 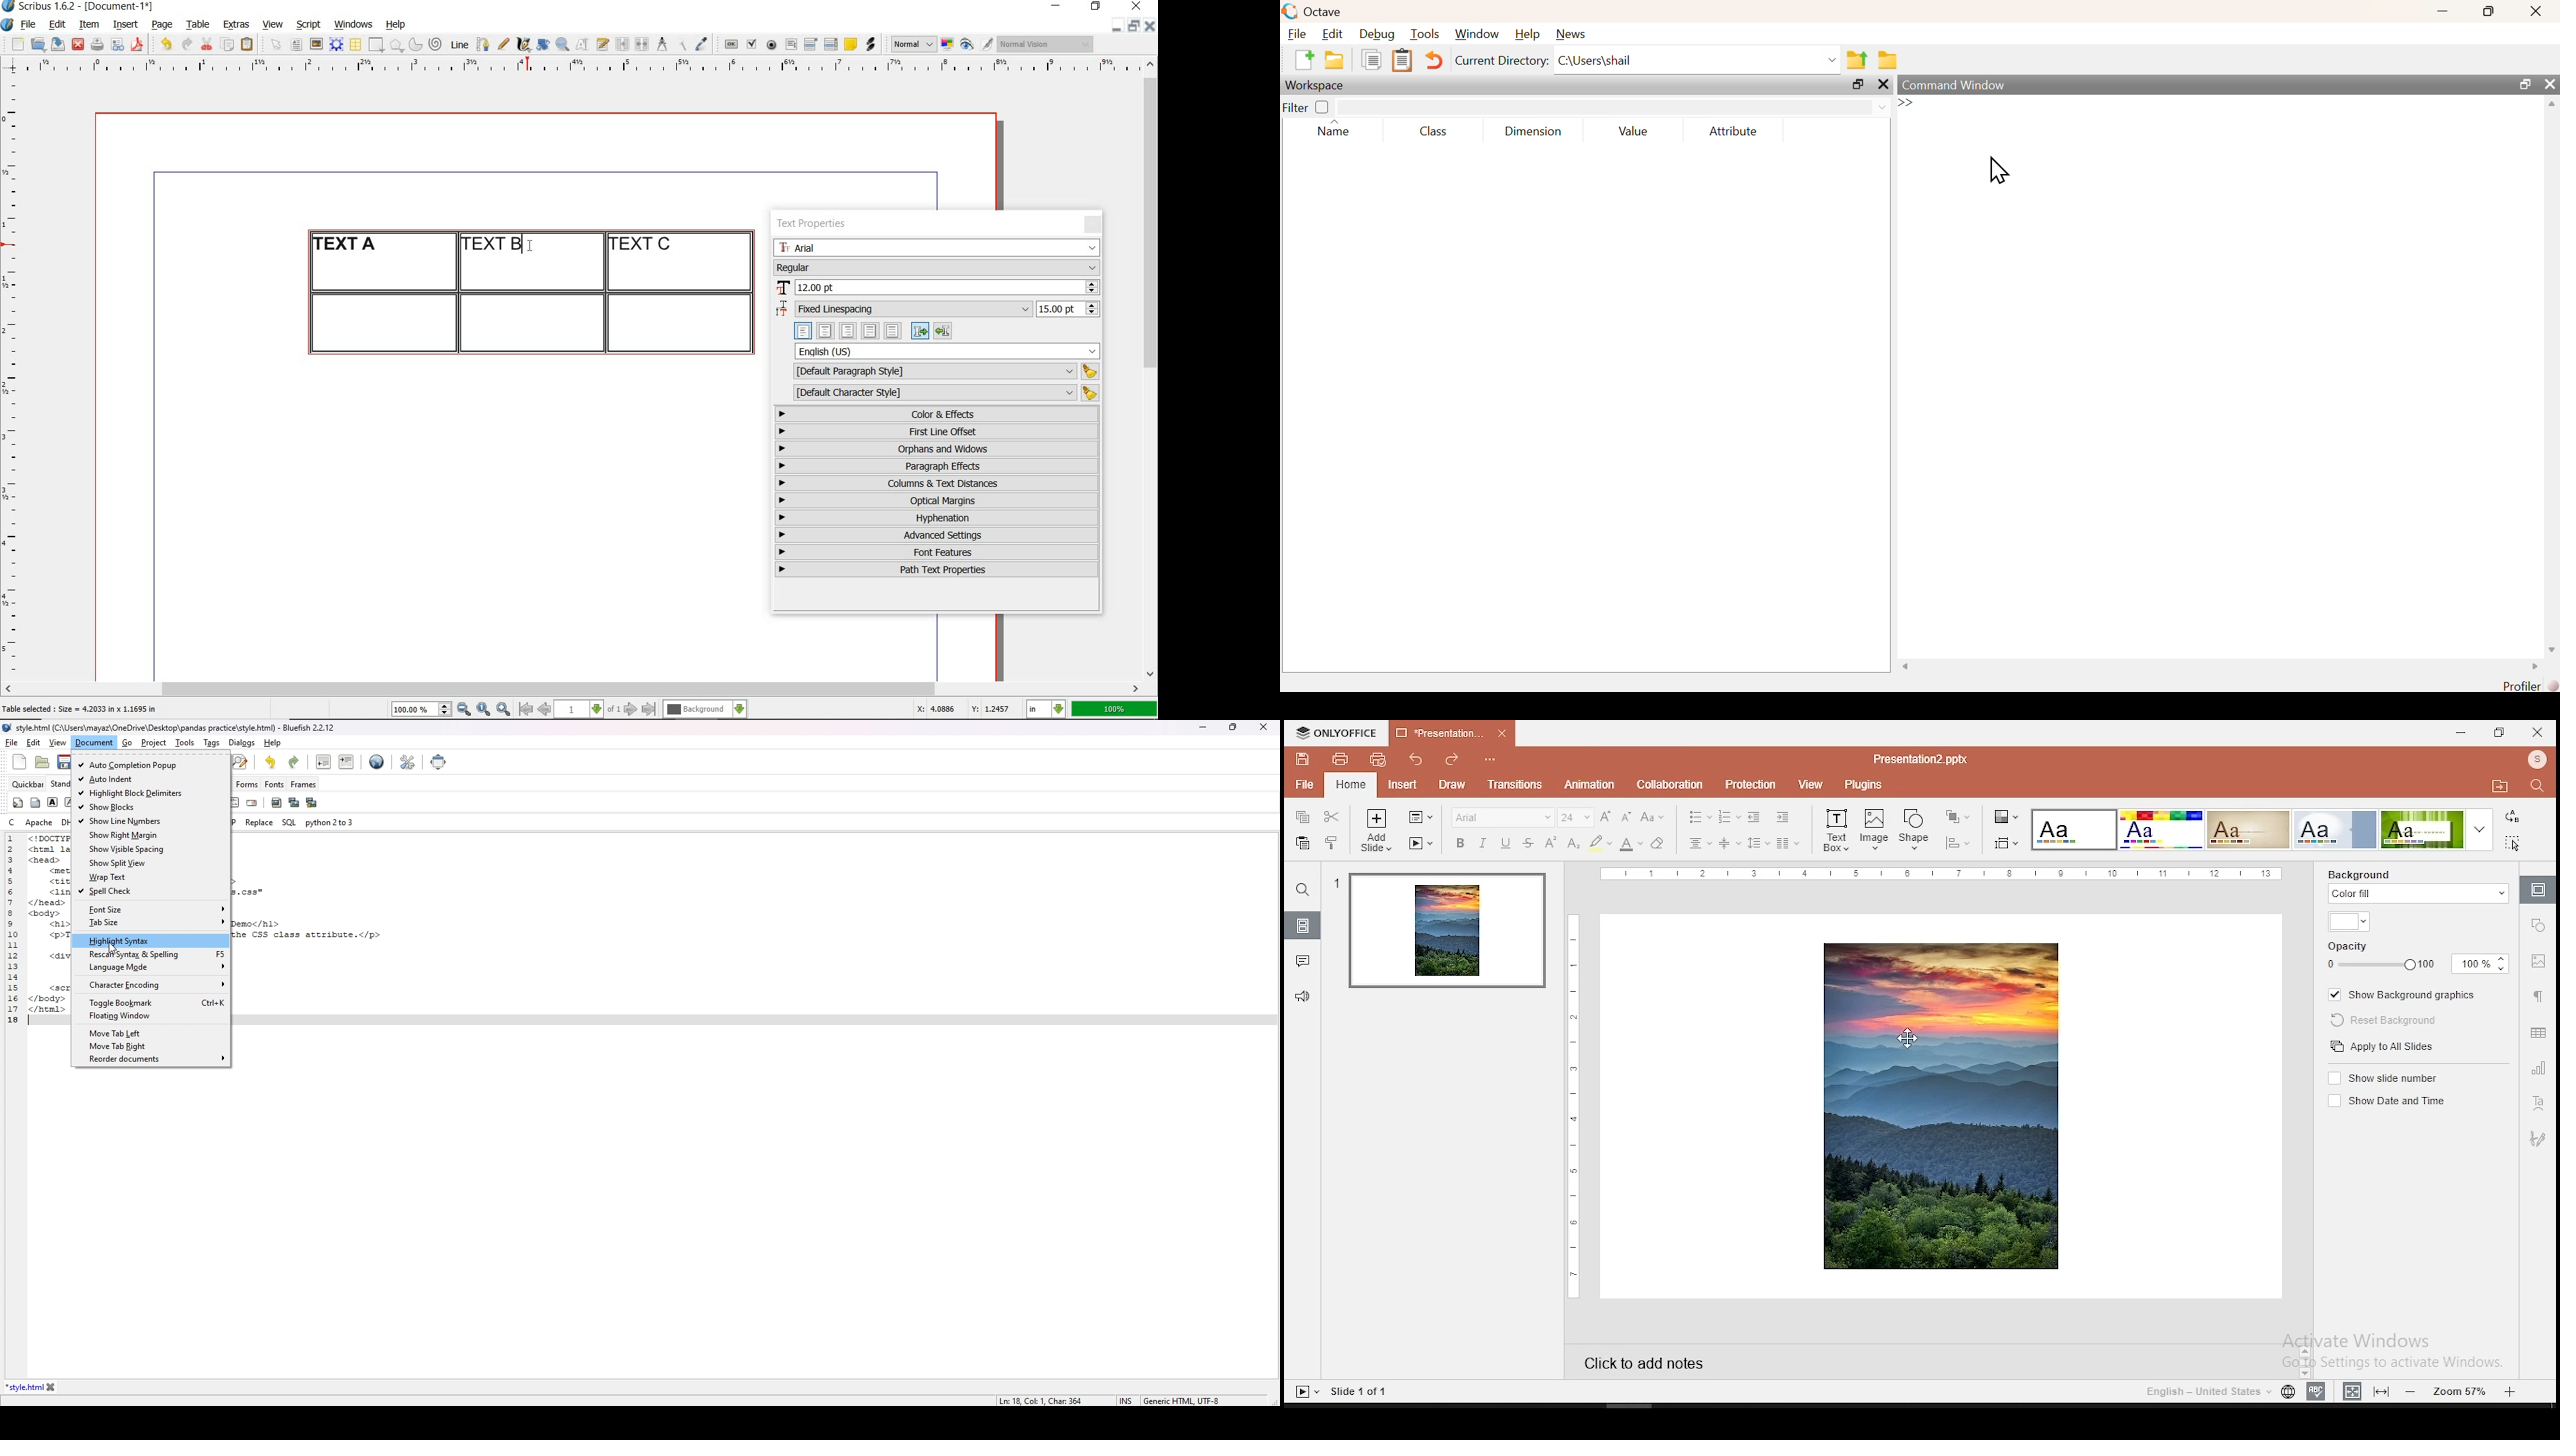 What do you see at coordinates (1948, 874) in the screenshot?
I see `horizontal scale` at bounding box center [1948, 874].